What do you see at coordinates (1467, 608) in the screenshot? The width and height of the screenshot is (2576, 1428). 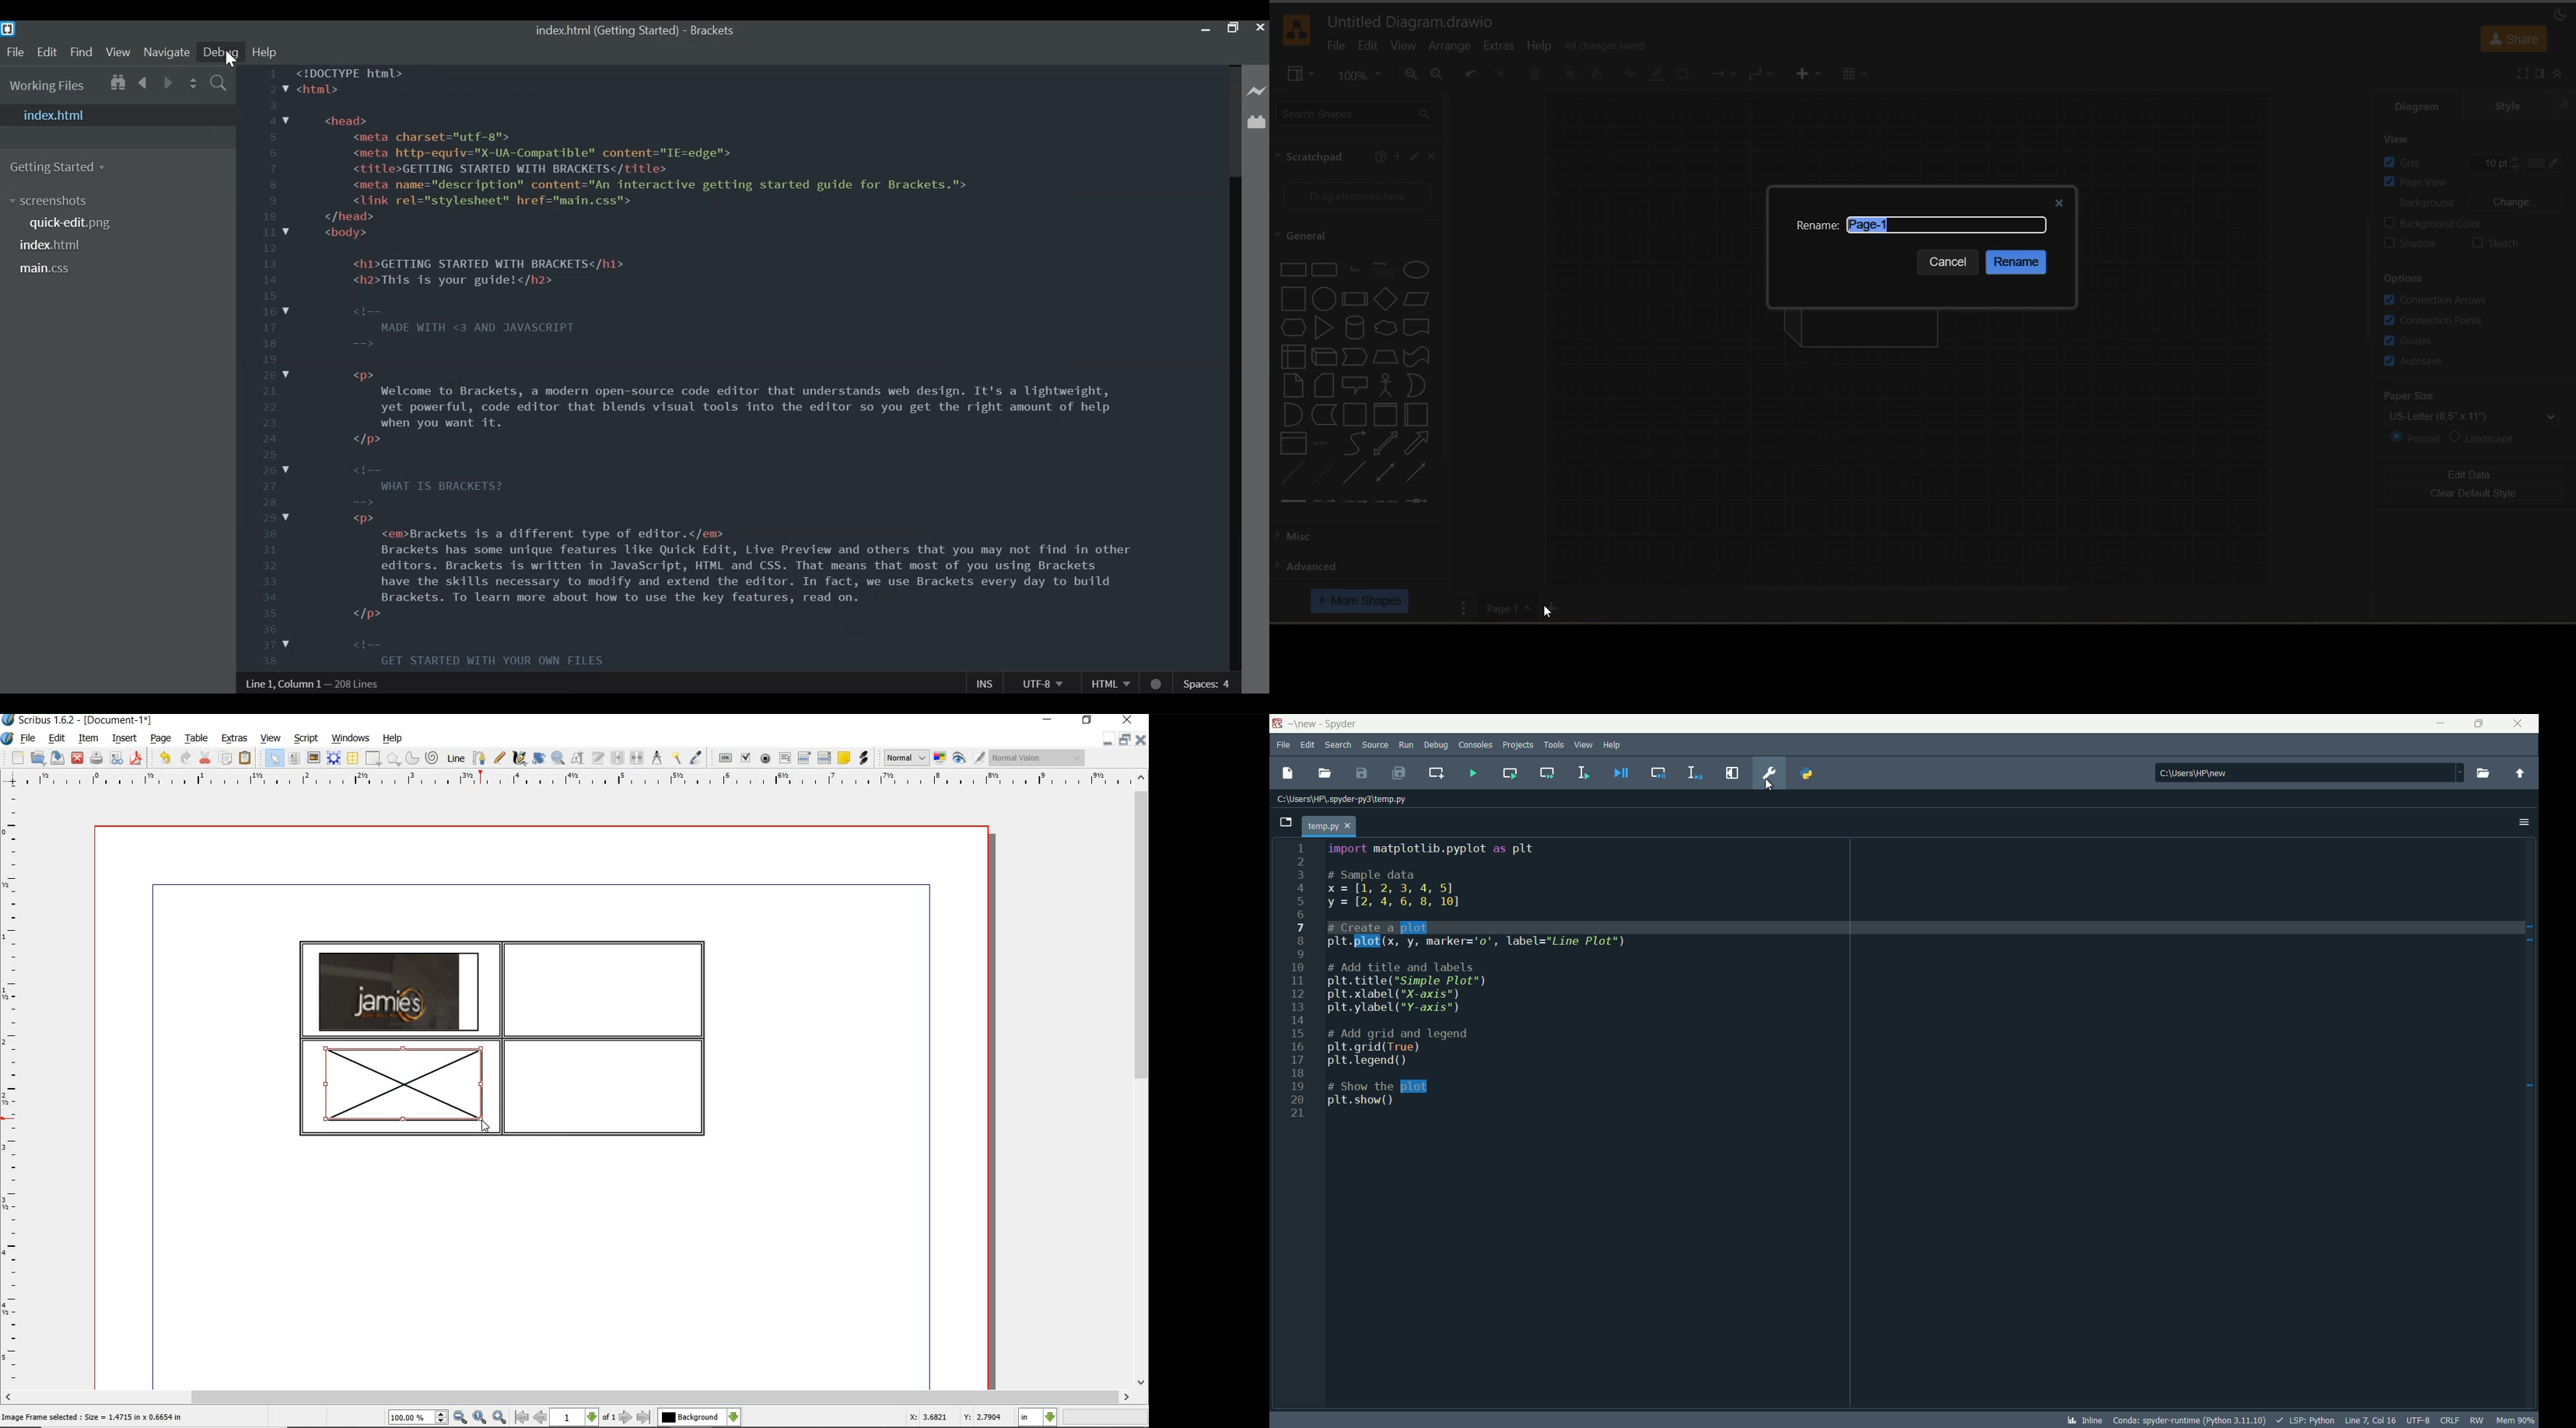 I see `pages` at bounding box center [1467, 608].